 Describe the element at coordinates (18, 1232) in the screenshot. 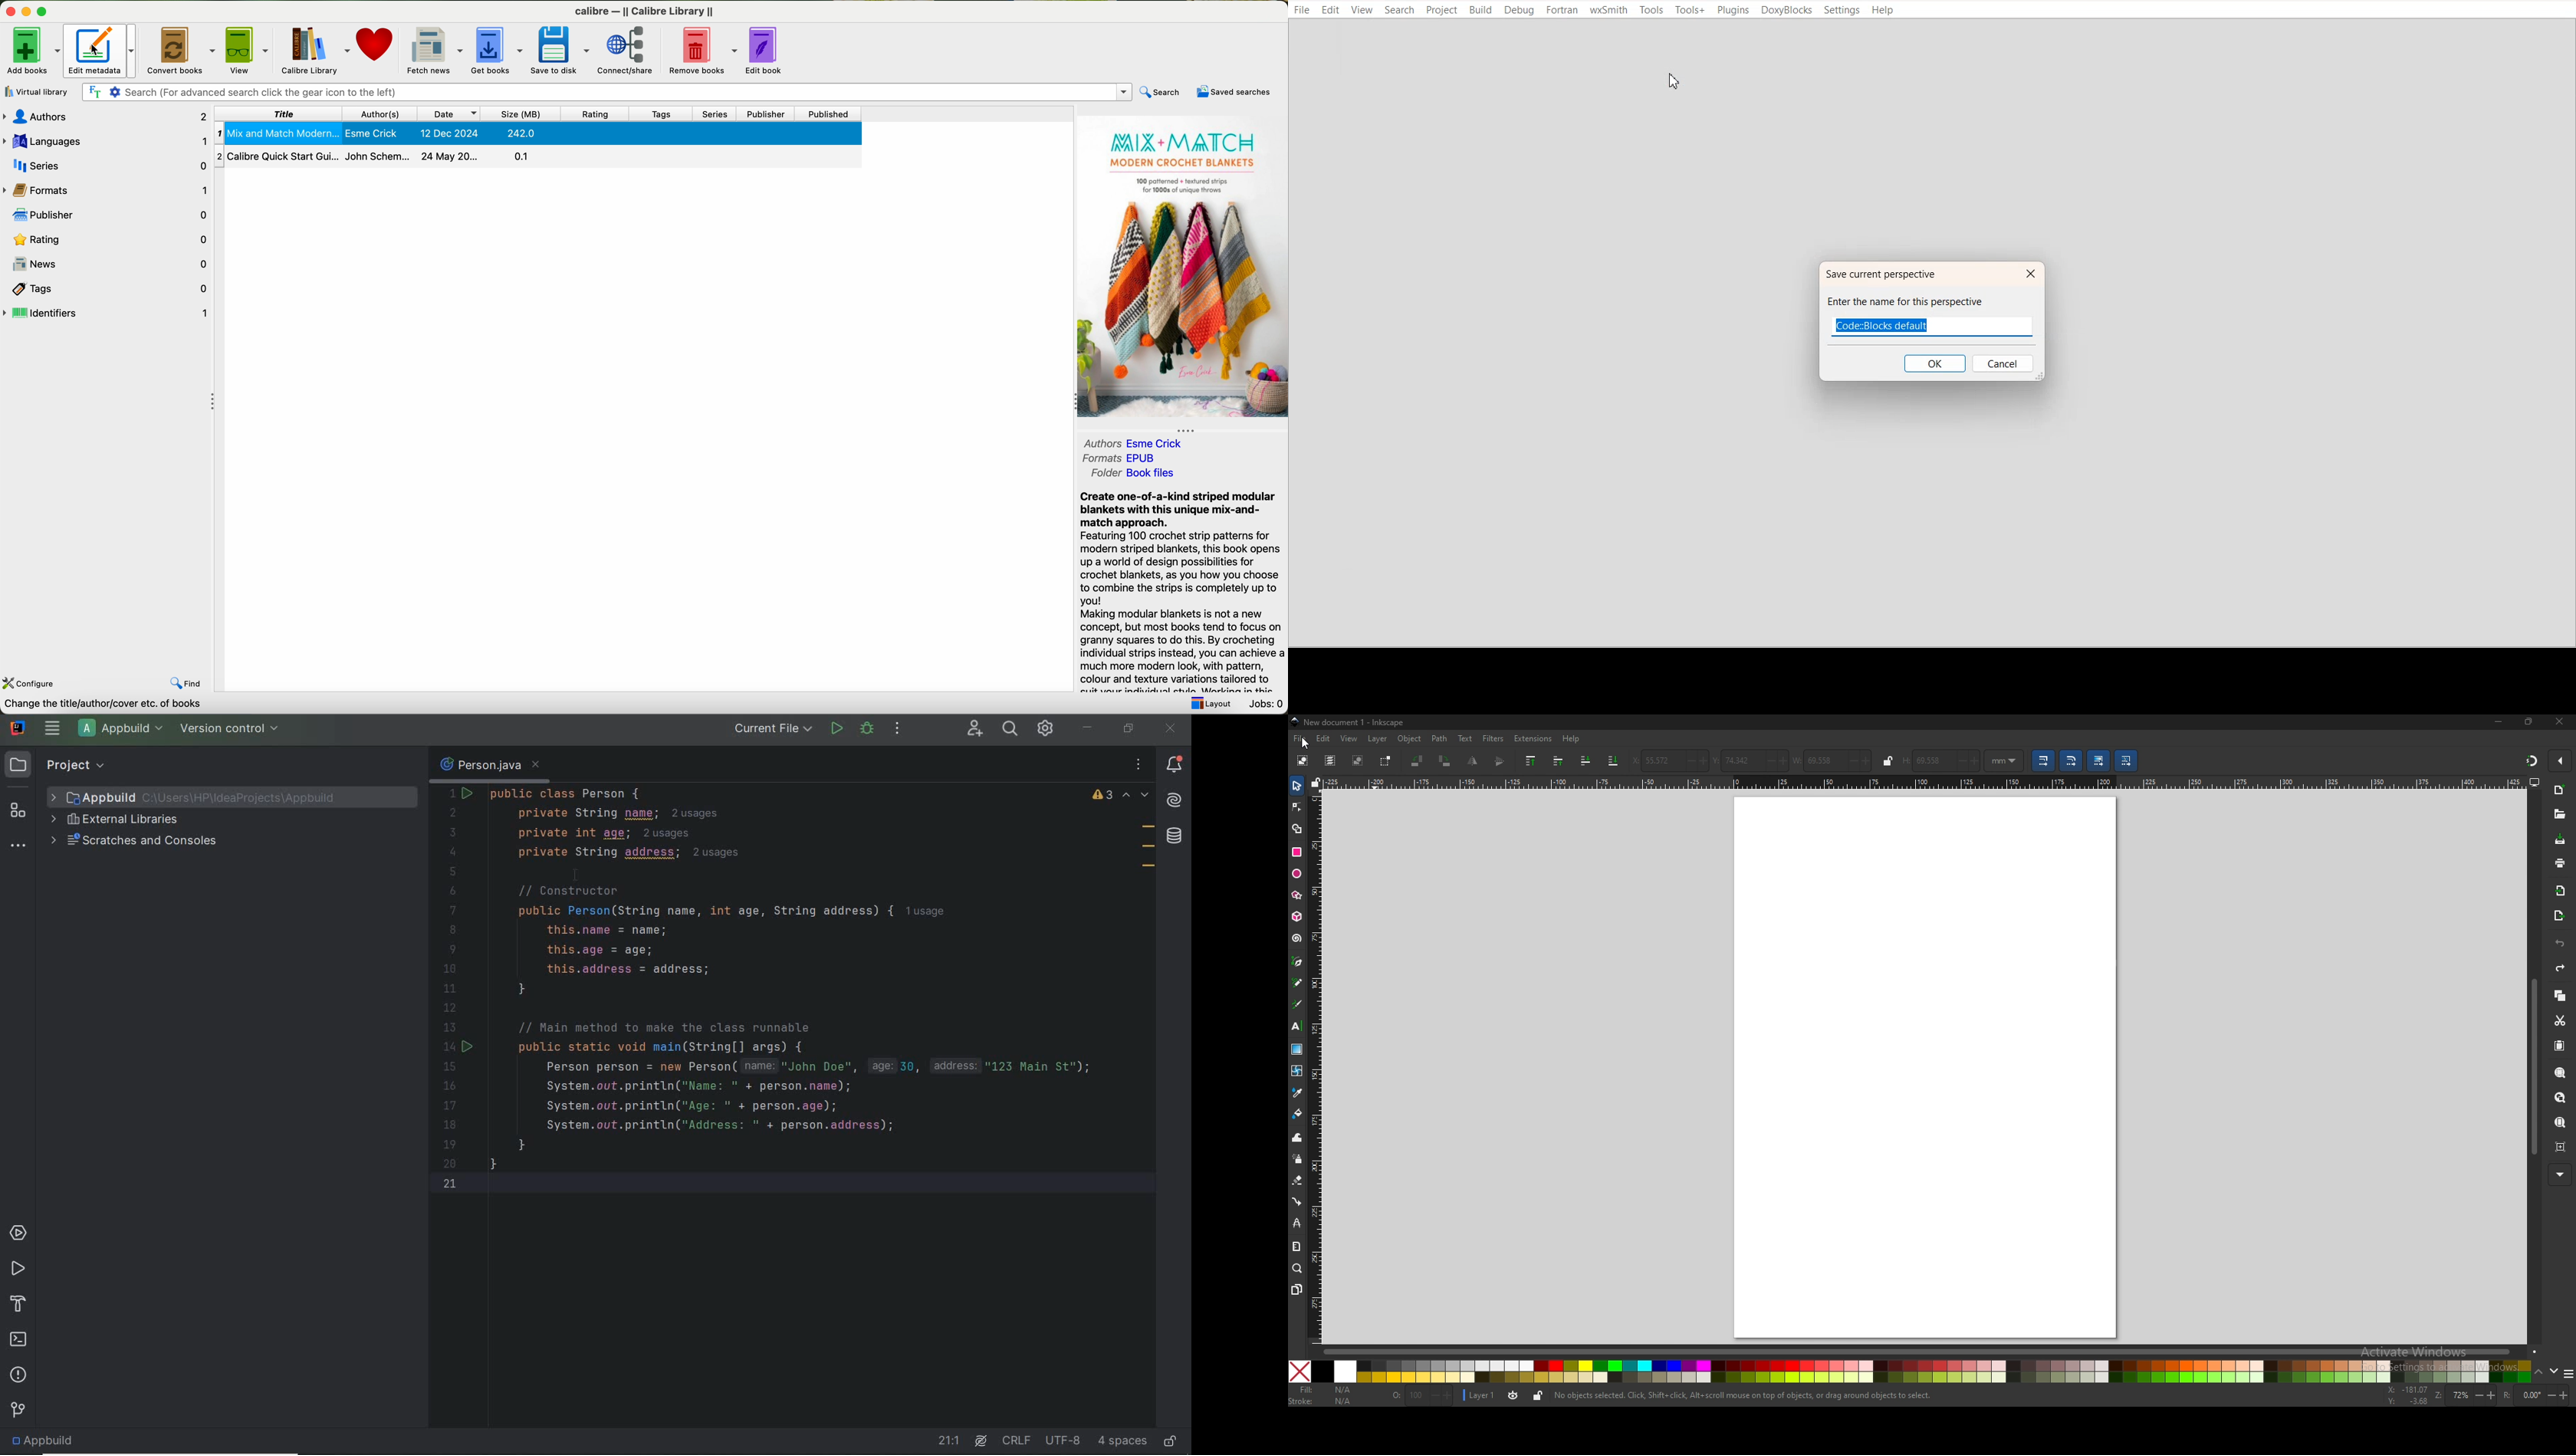

I see `services` at that location.